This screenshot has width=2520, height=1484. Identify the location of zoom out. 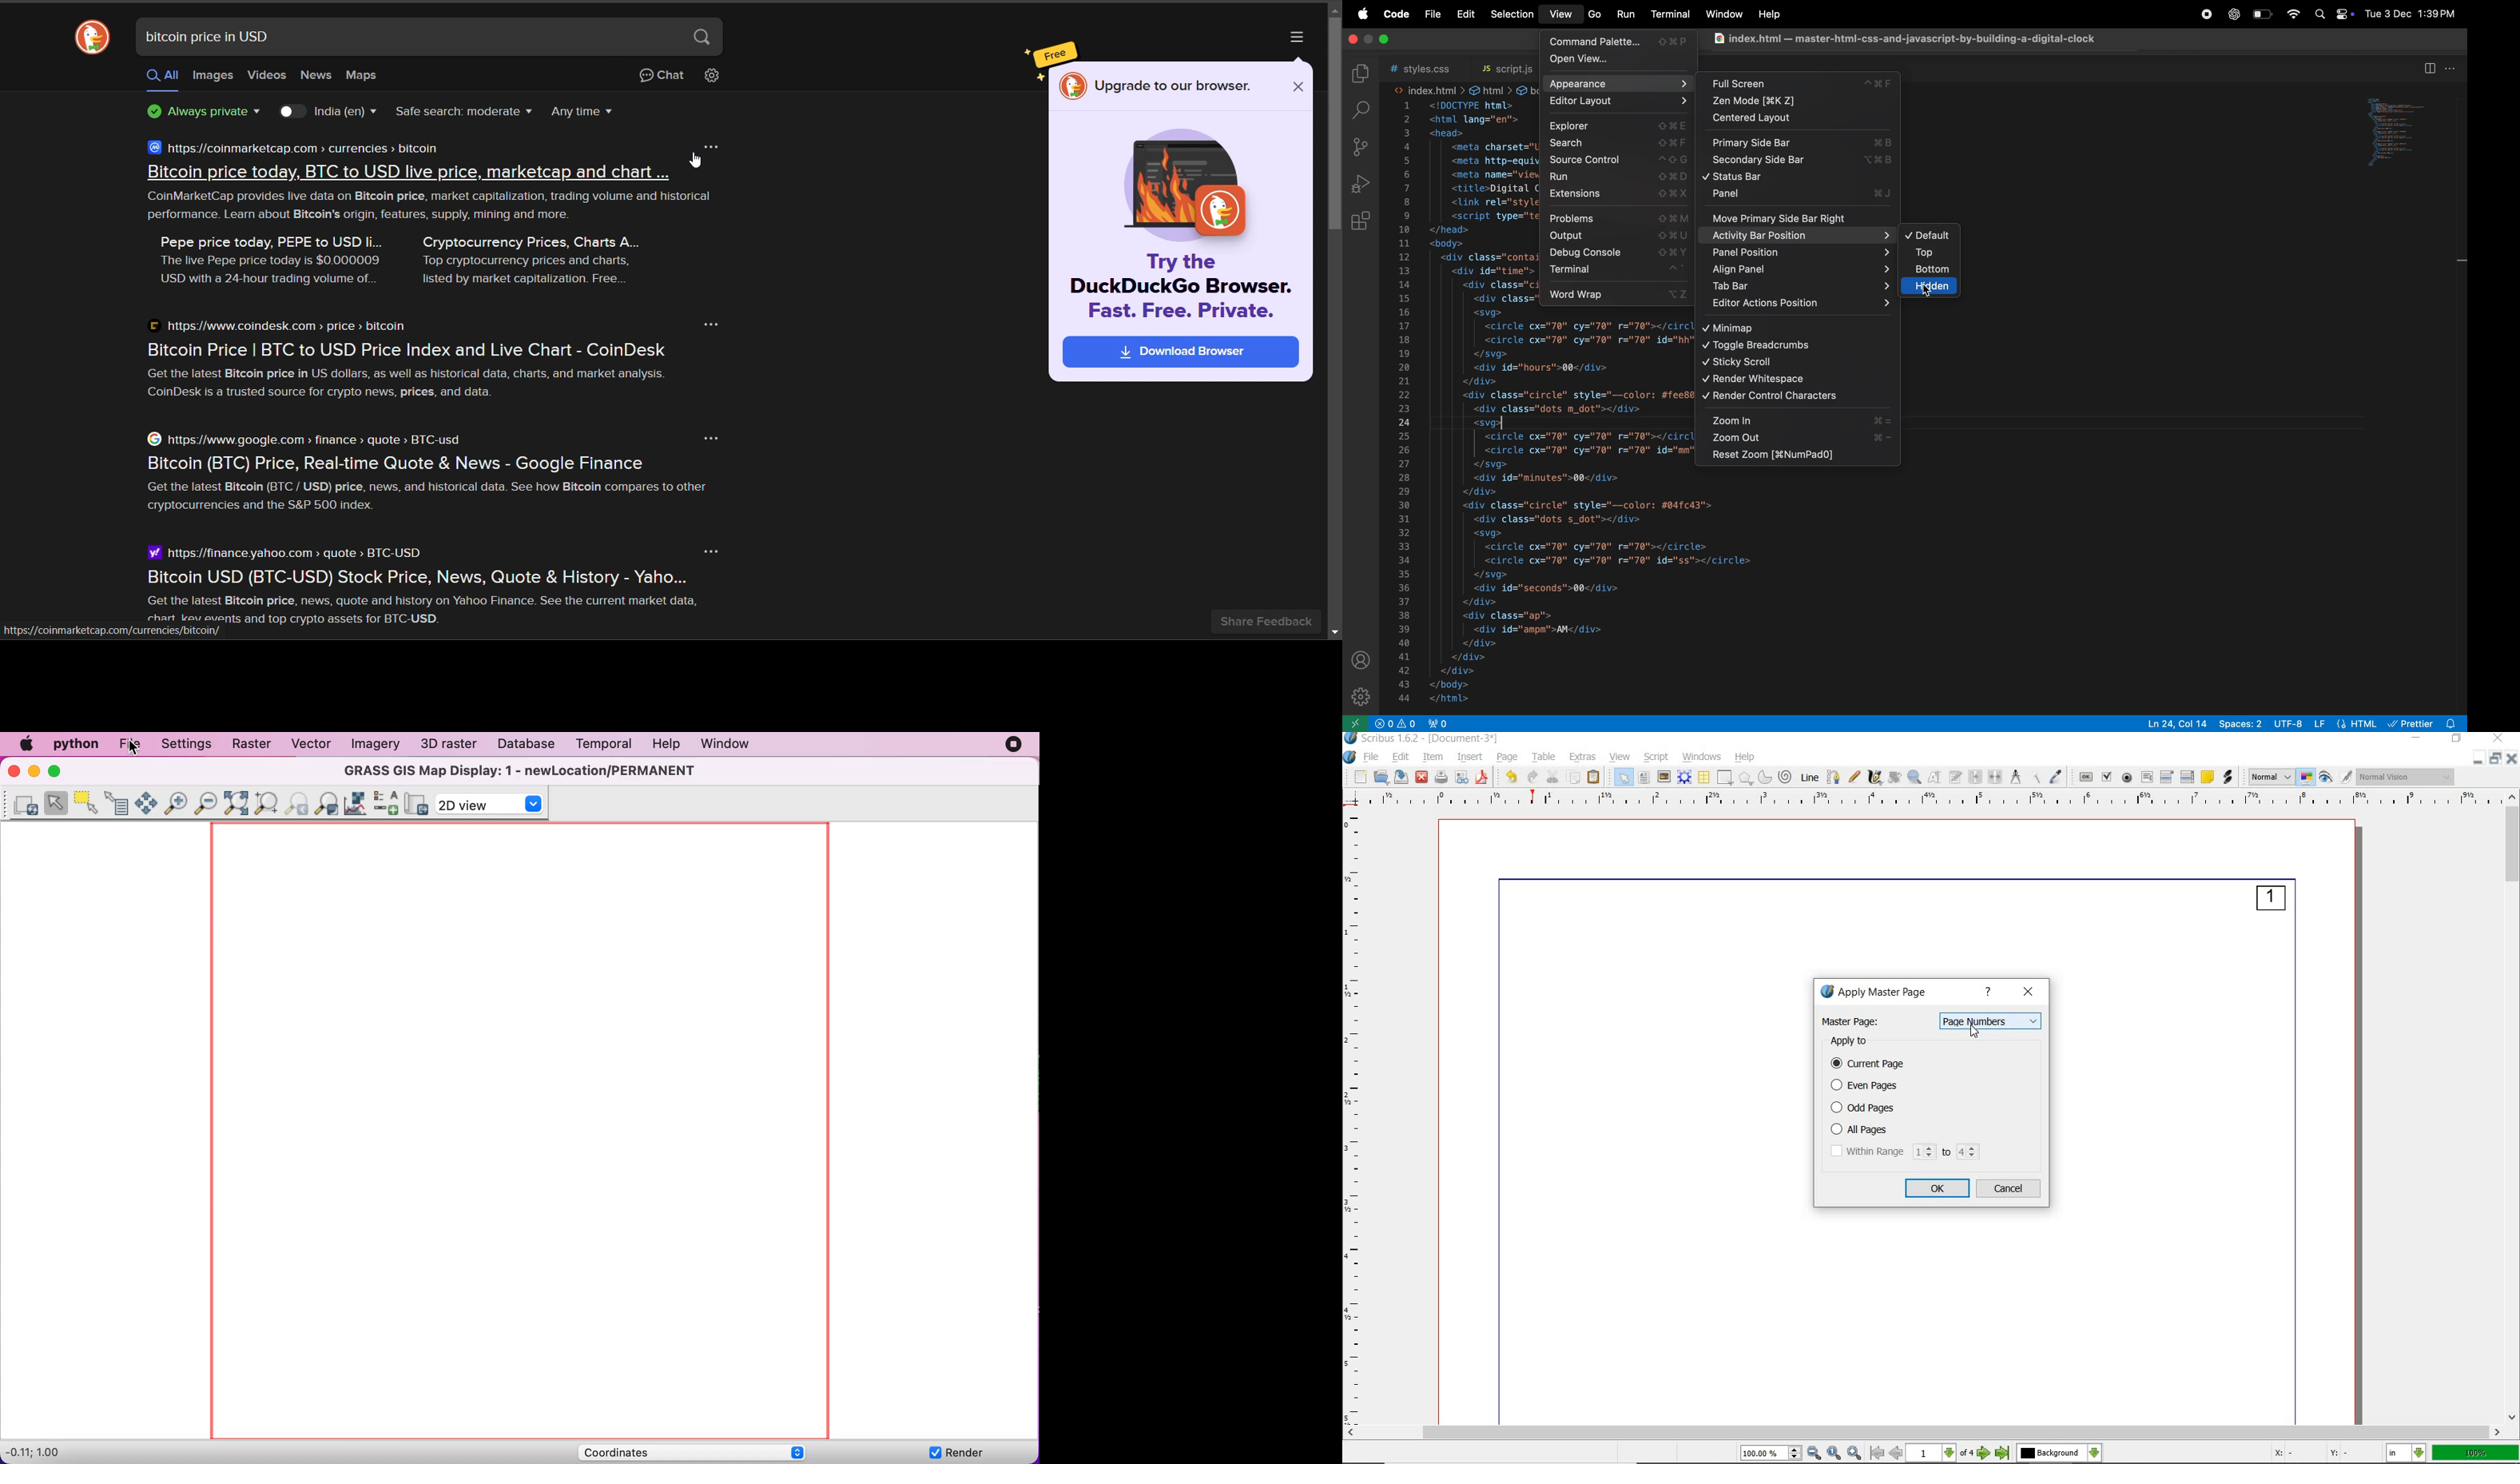
(1815, 1453).